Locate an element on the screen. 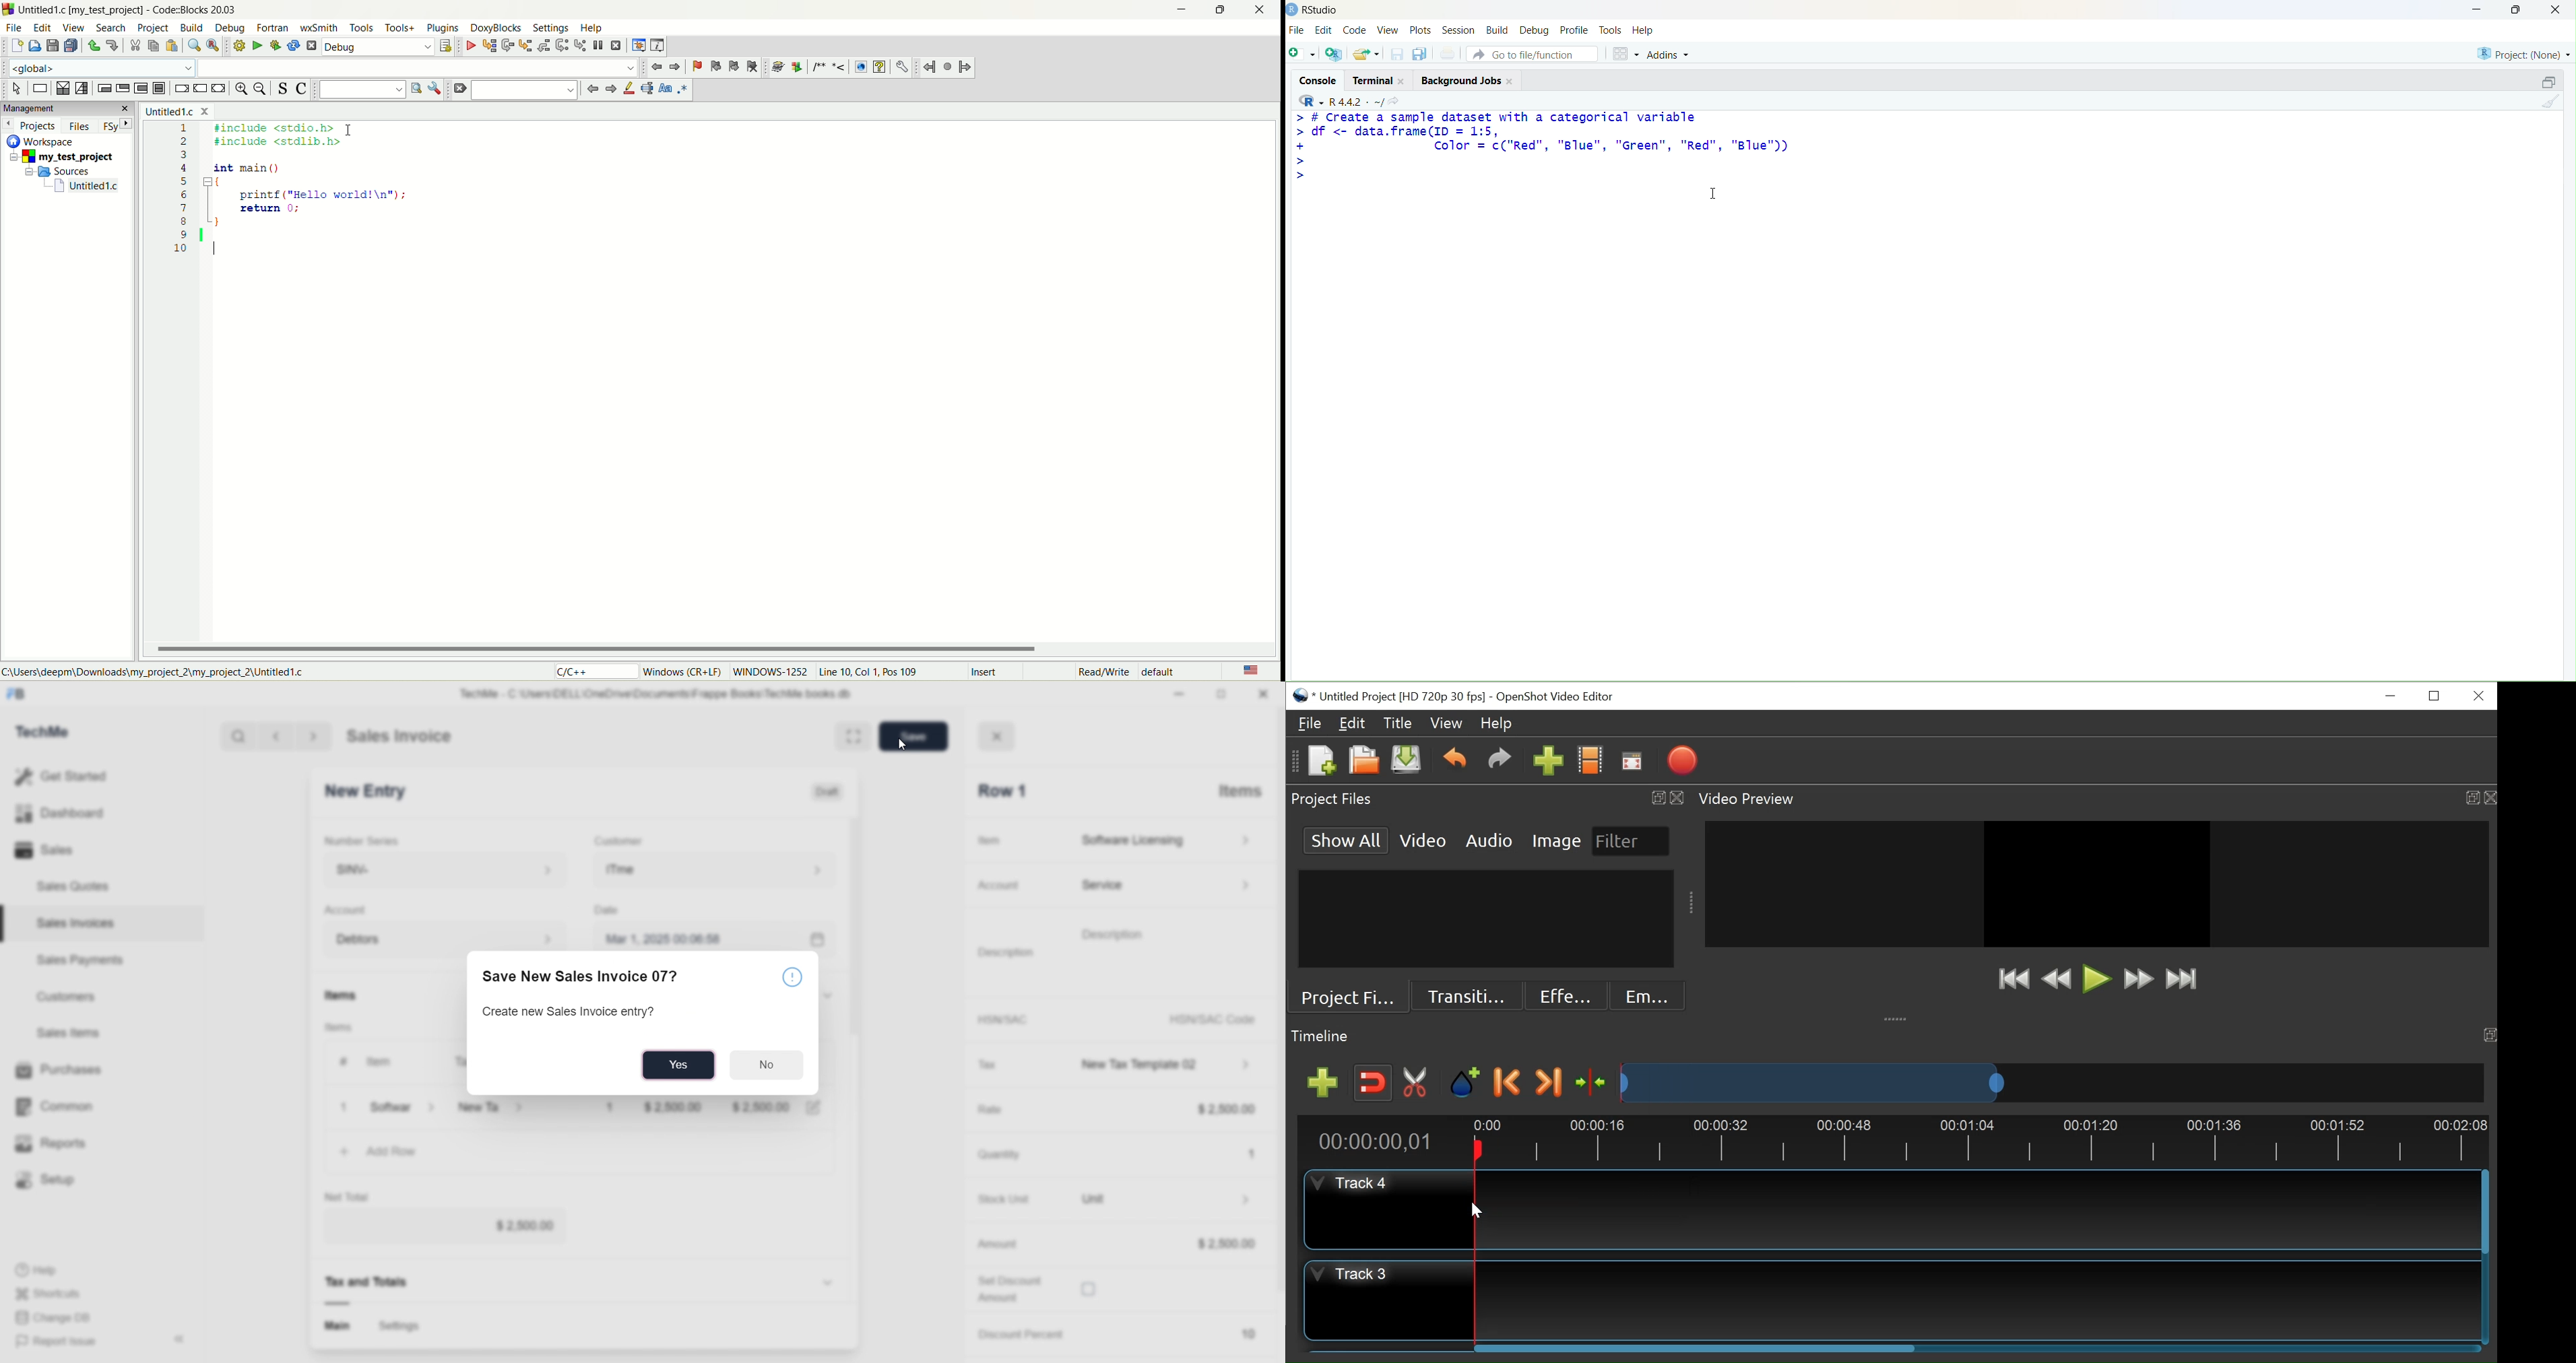 This screenshot has height=1372, width=2576. edit is located at coordinates (1324, 30).